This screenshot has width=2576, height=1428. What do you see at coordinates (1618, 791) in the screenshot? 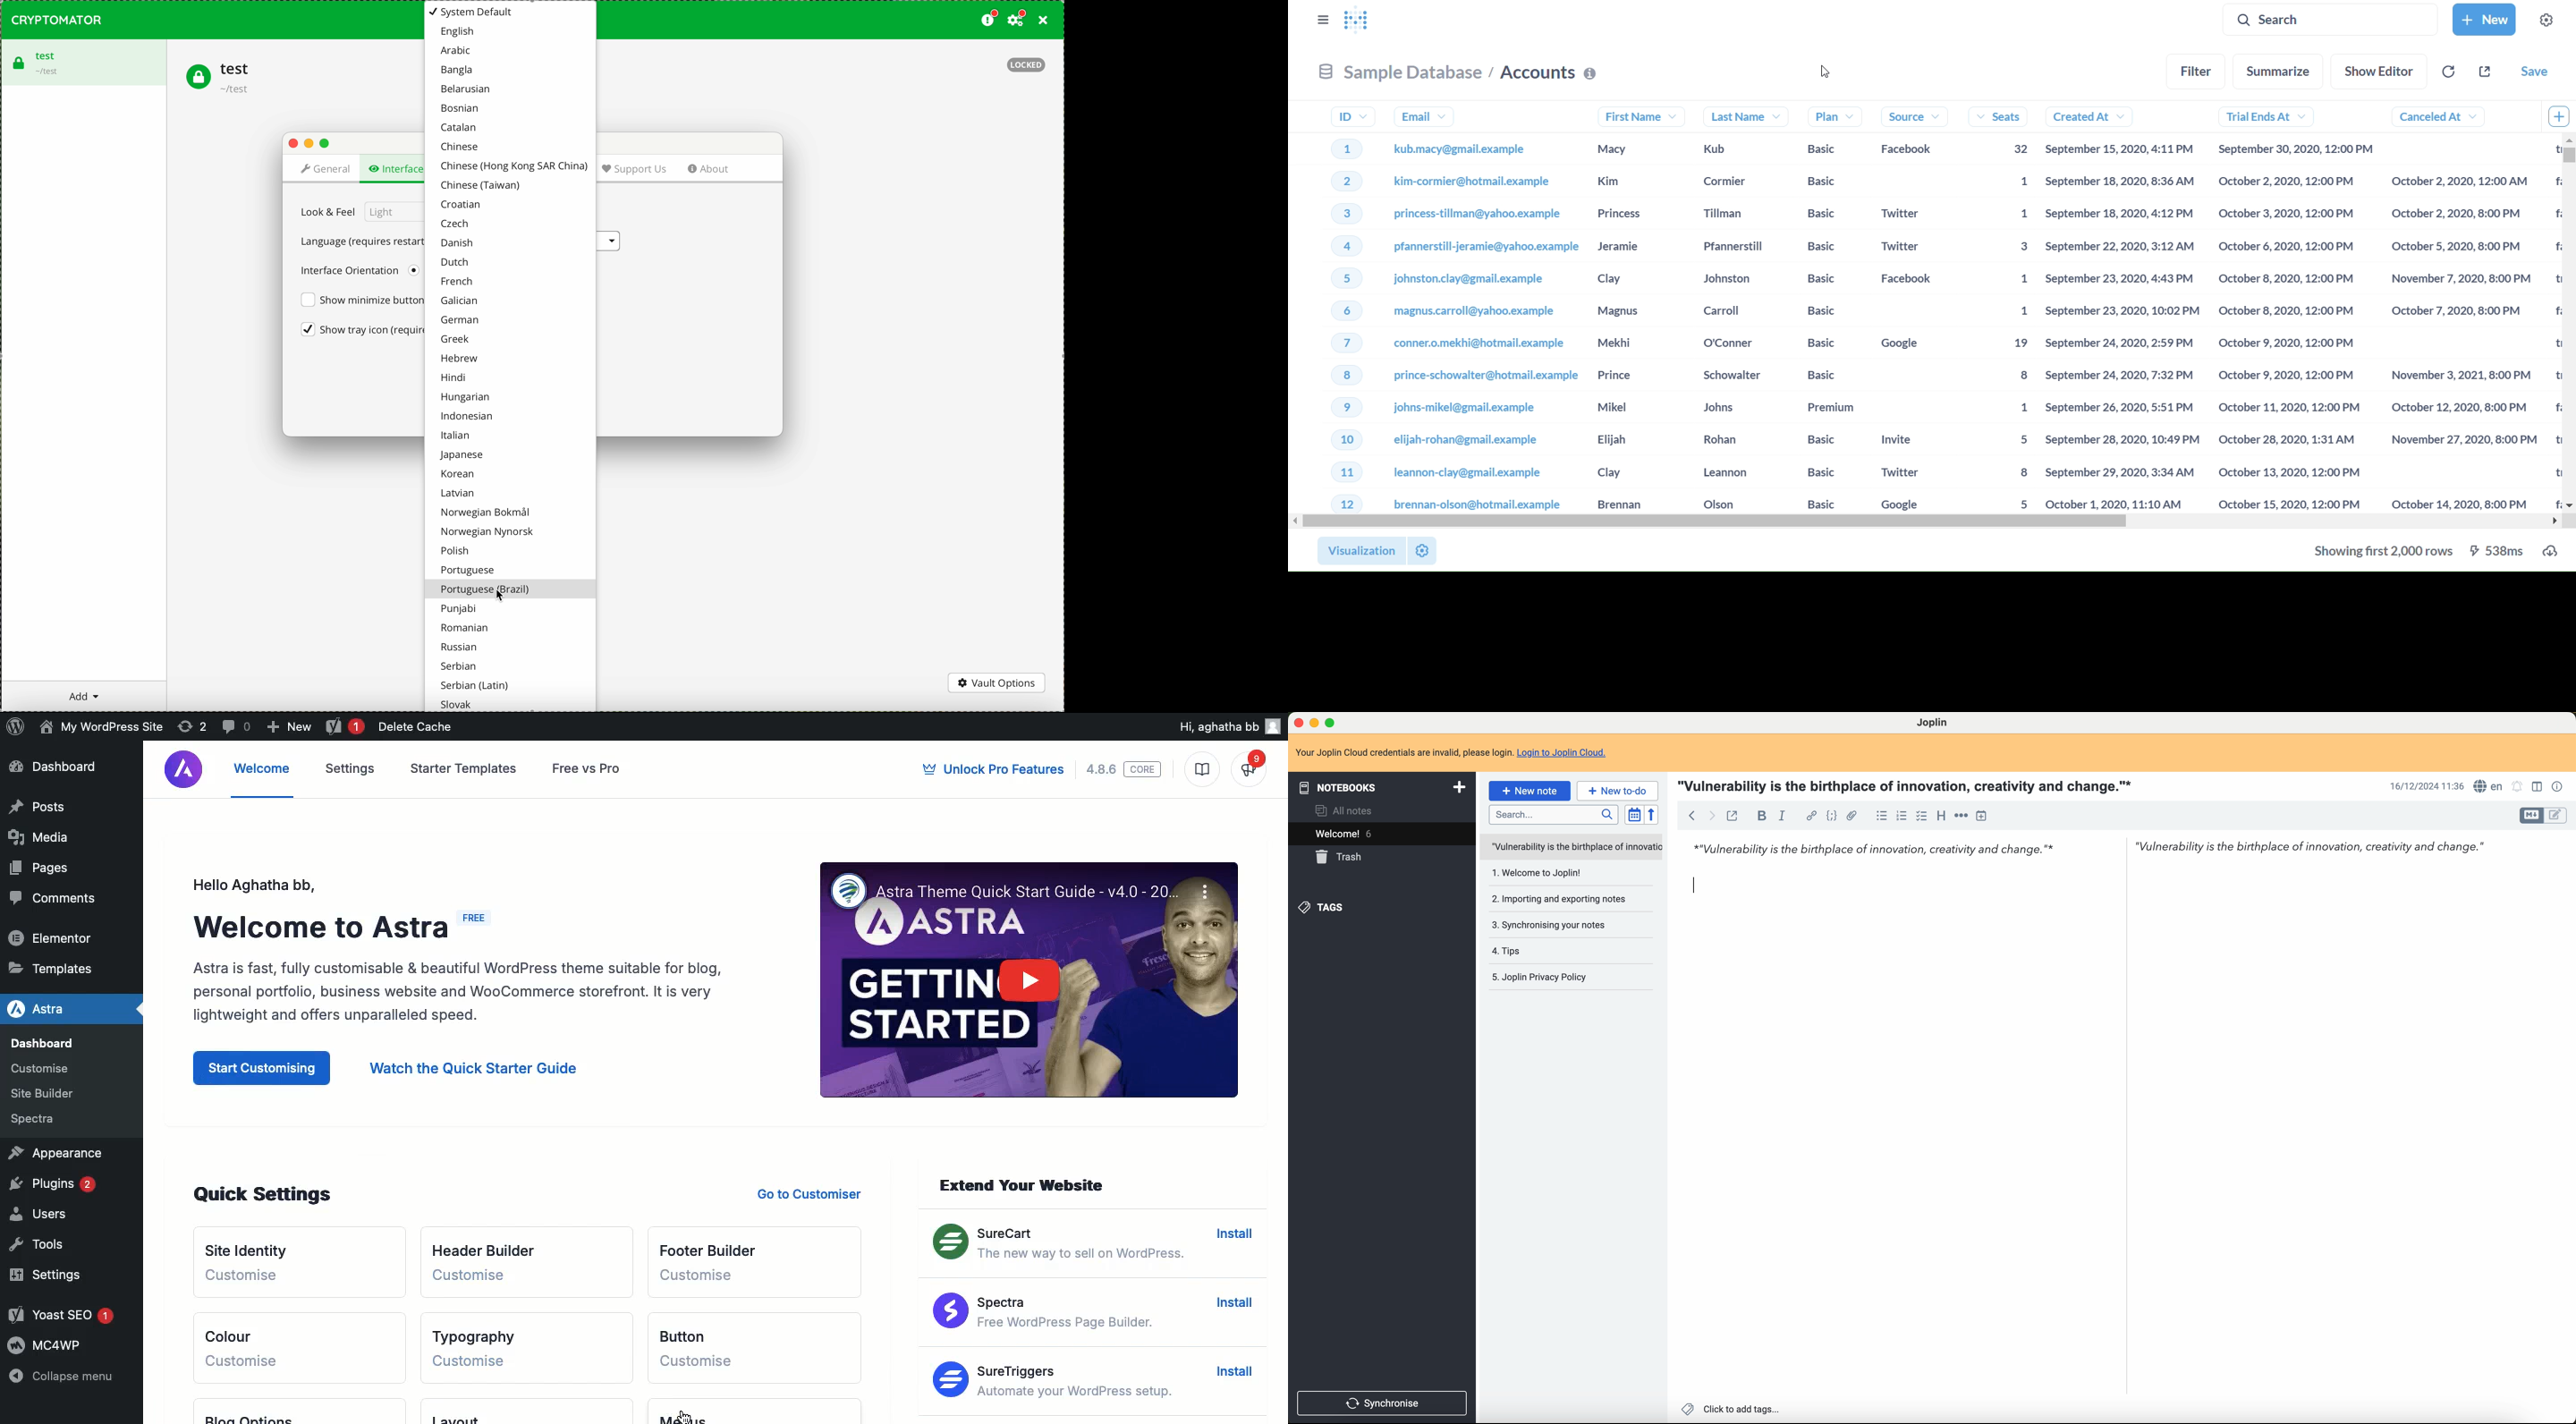
I see `new to-do` at bounding box center [1618, 791].